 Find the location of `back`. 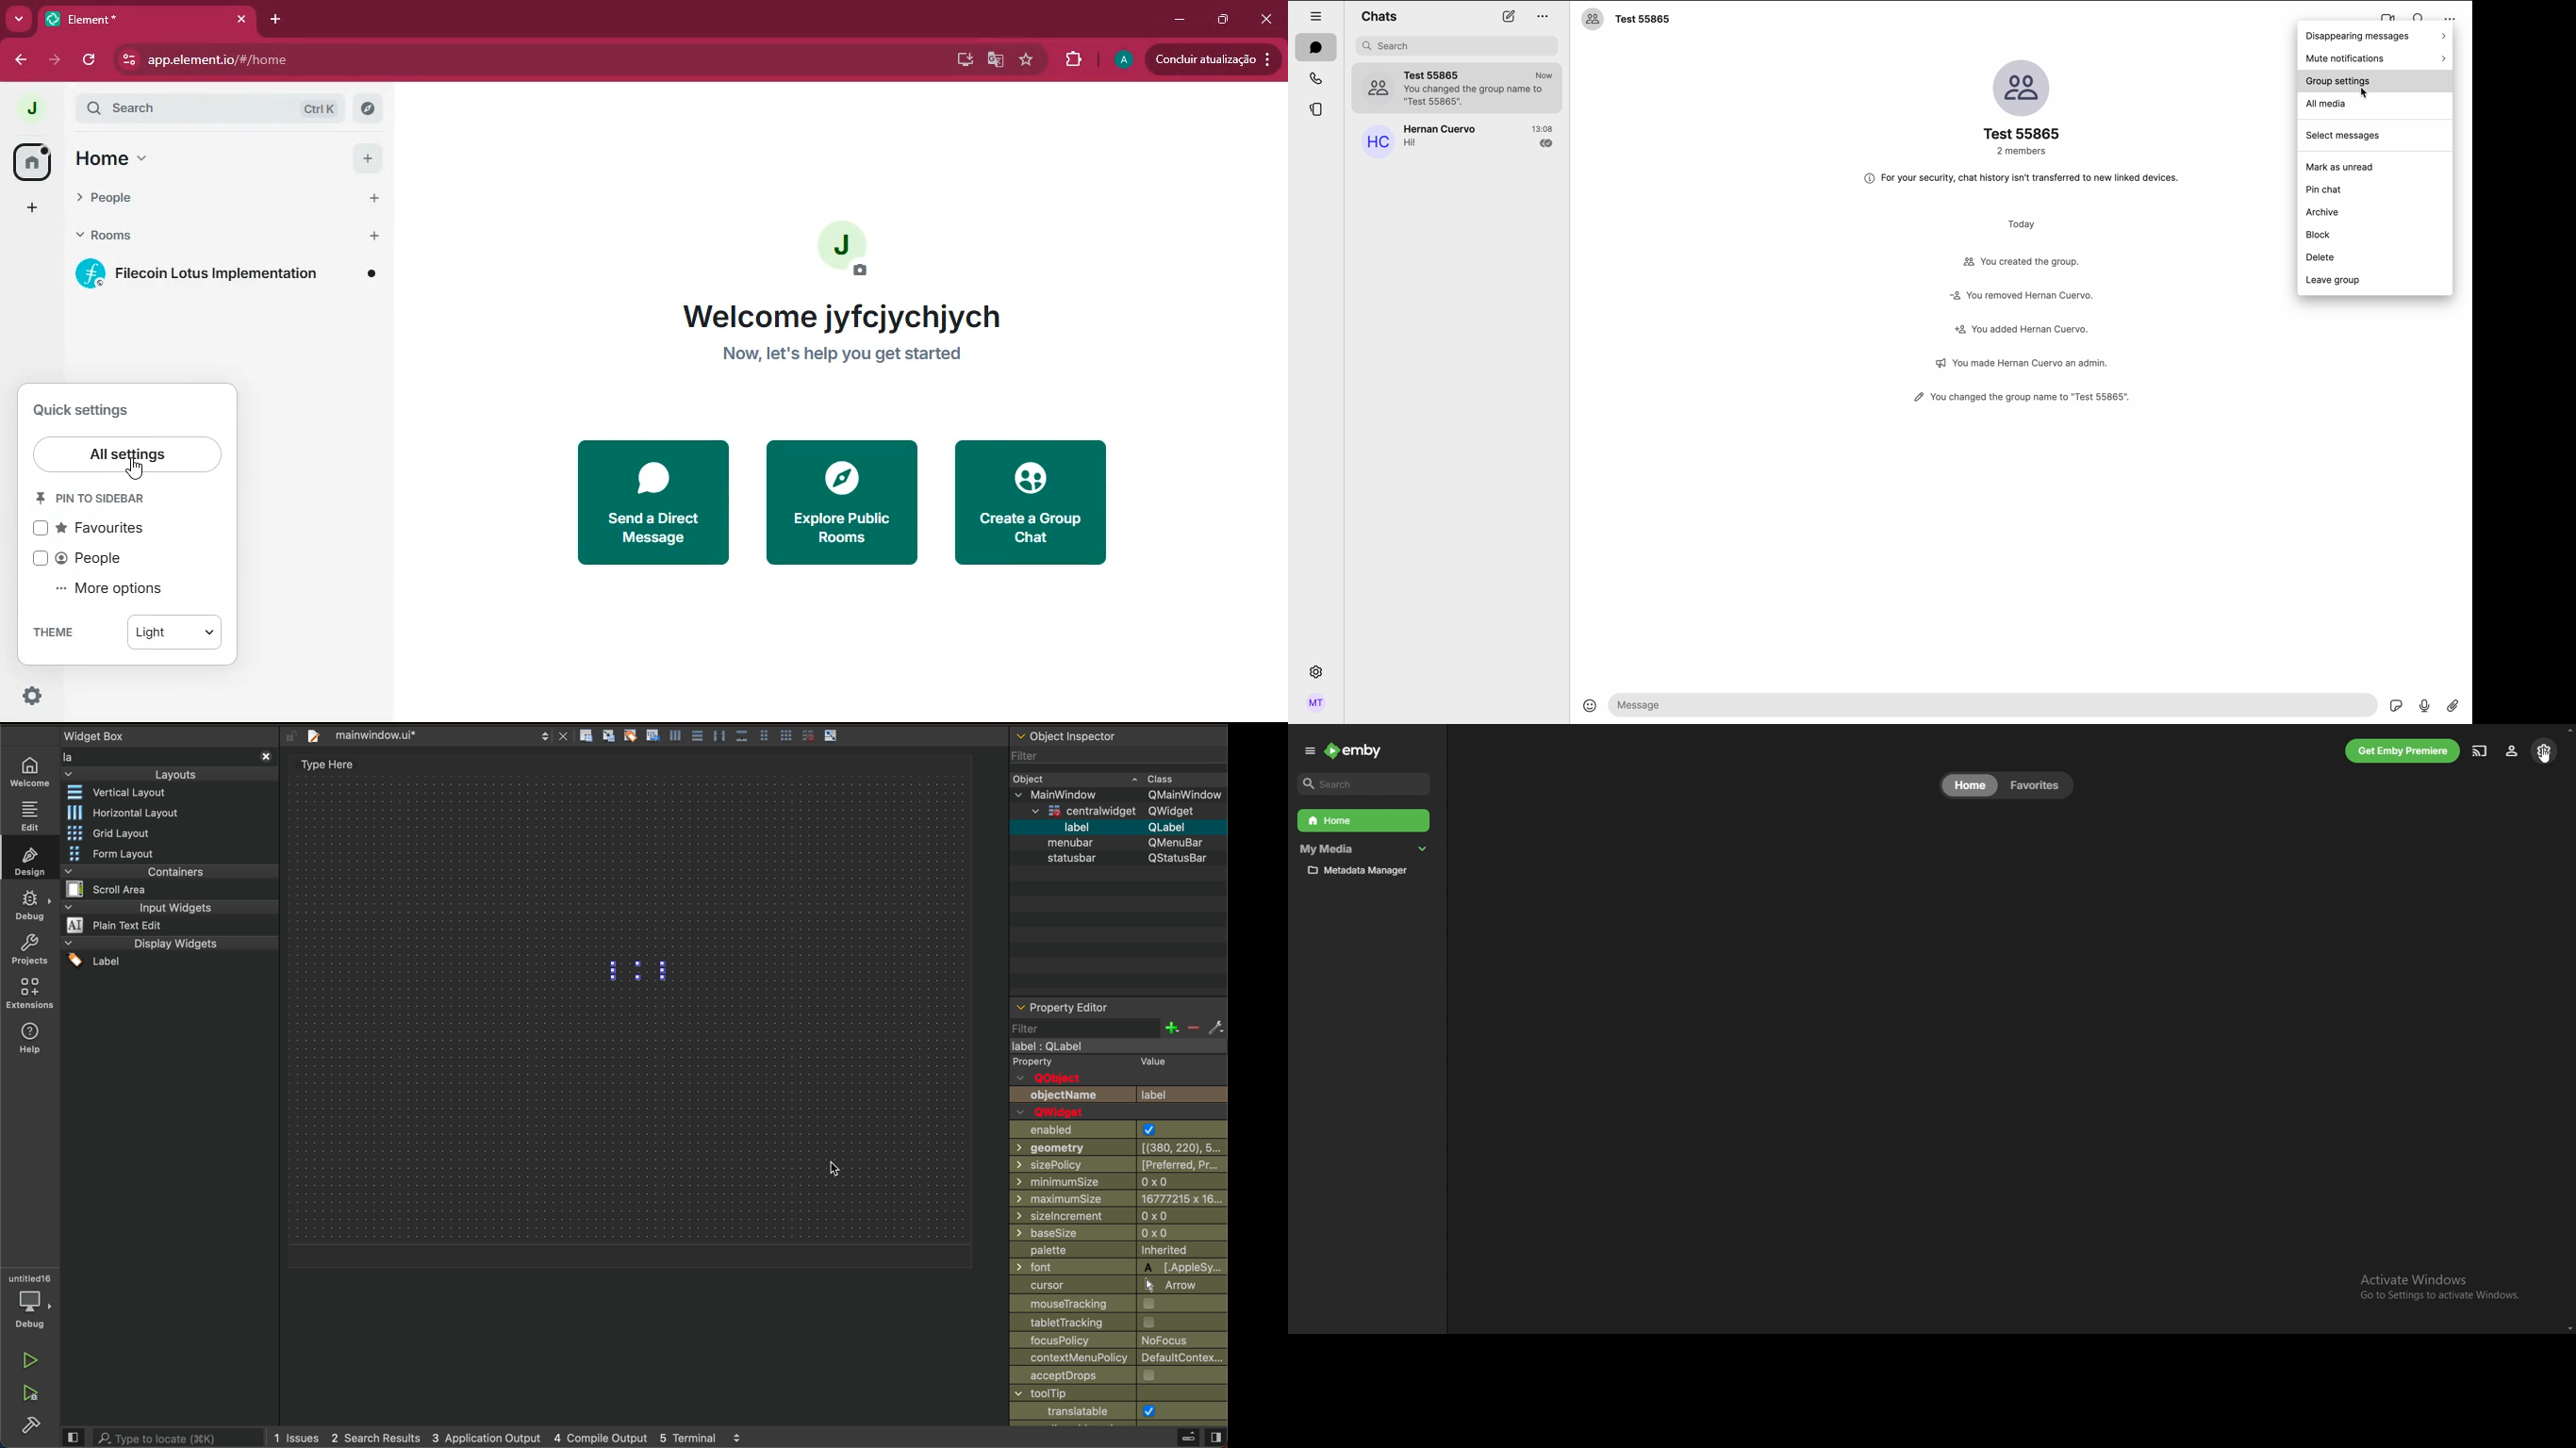

back is located at coordinates (20, 60).